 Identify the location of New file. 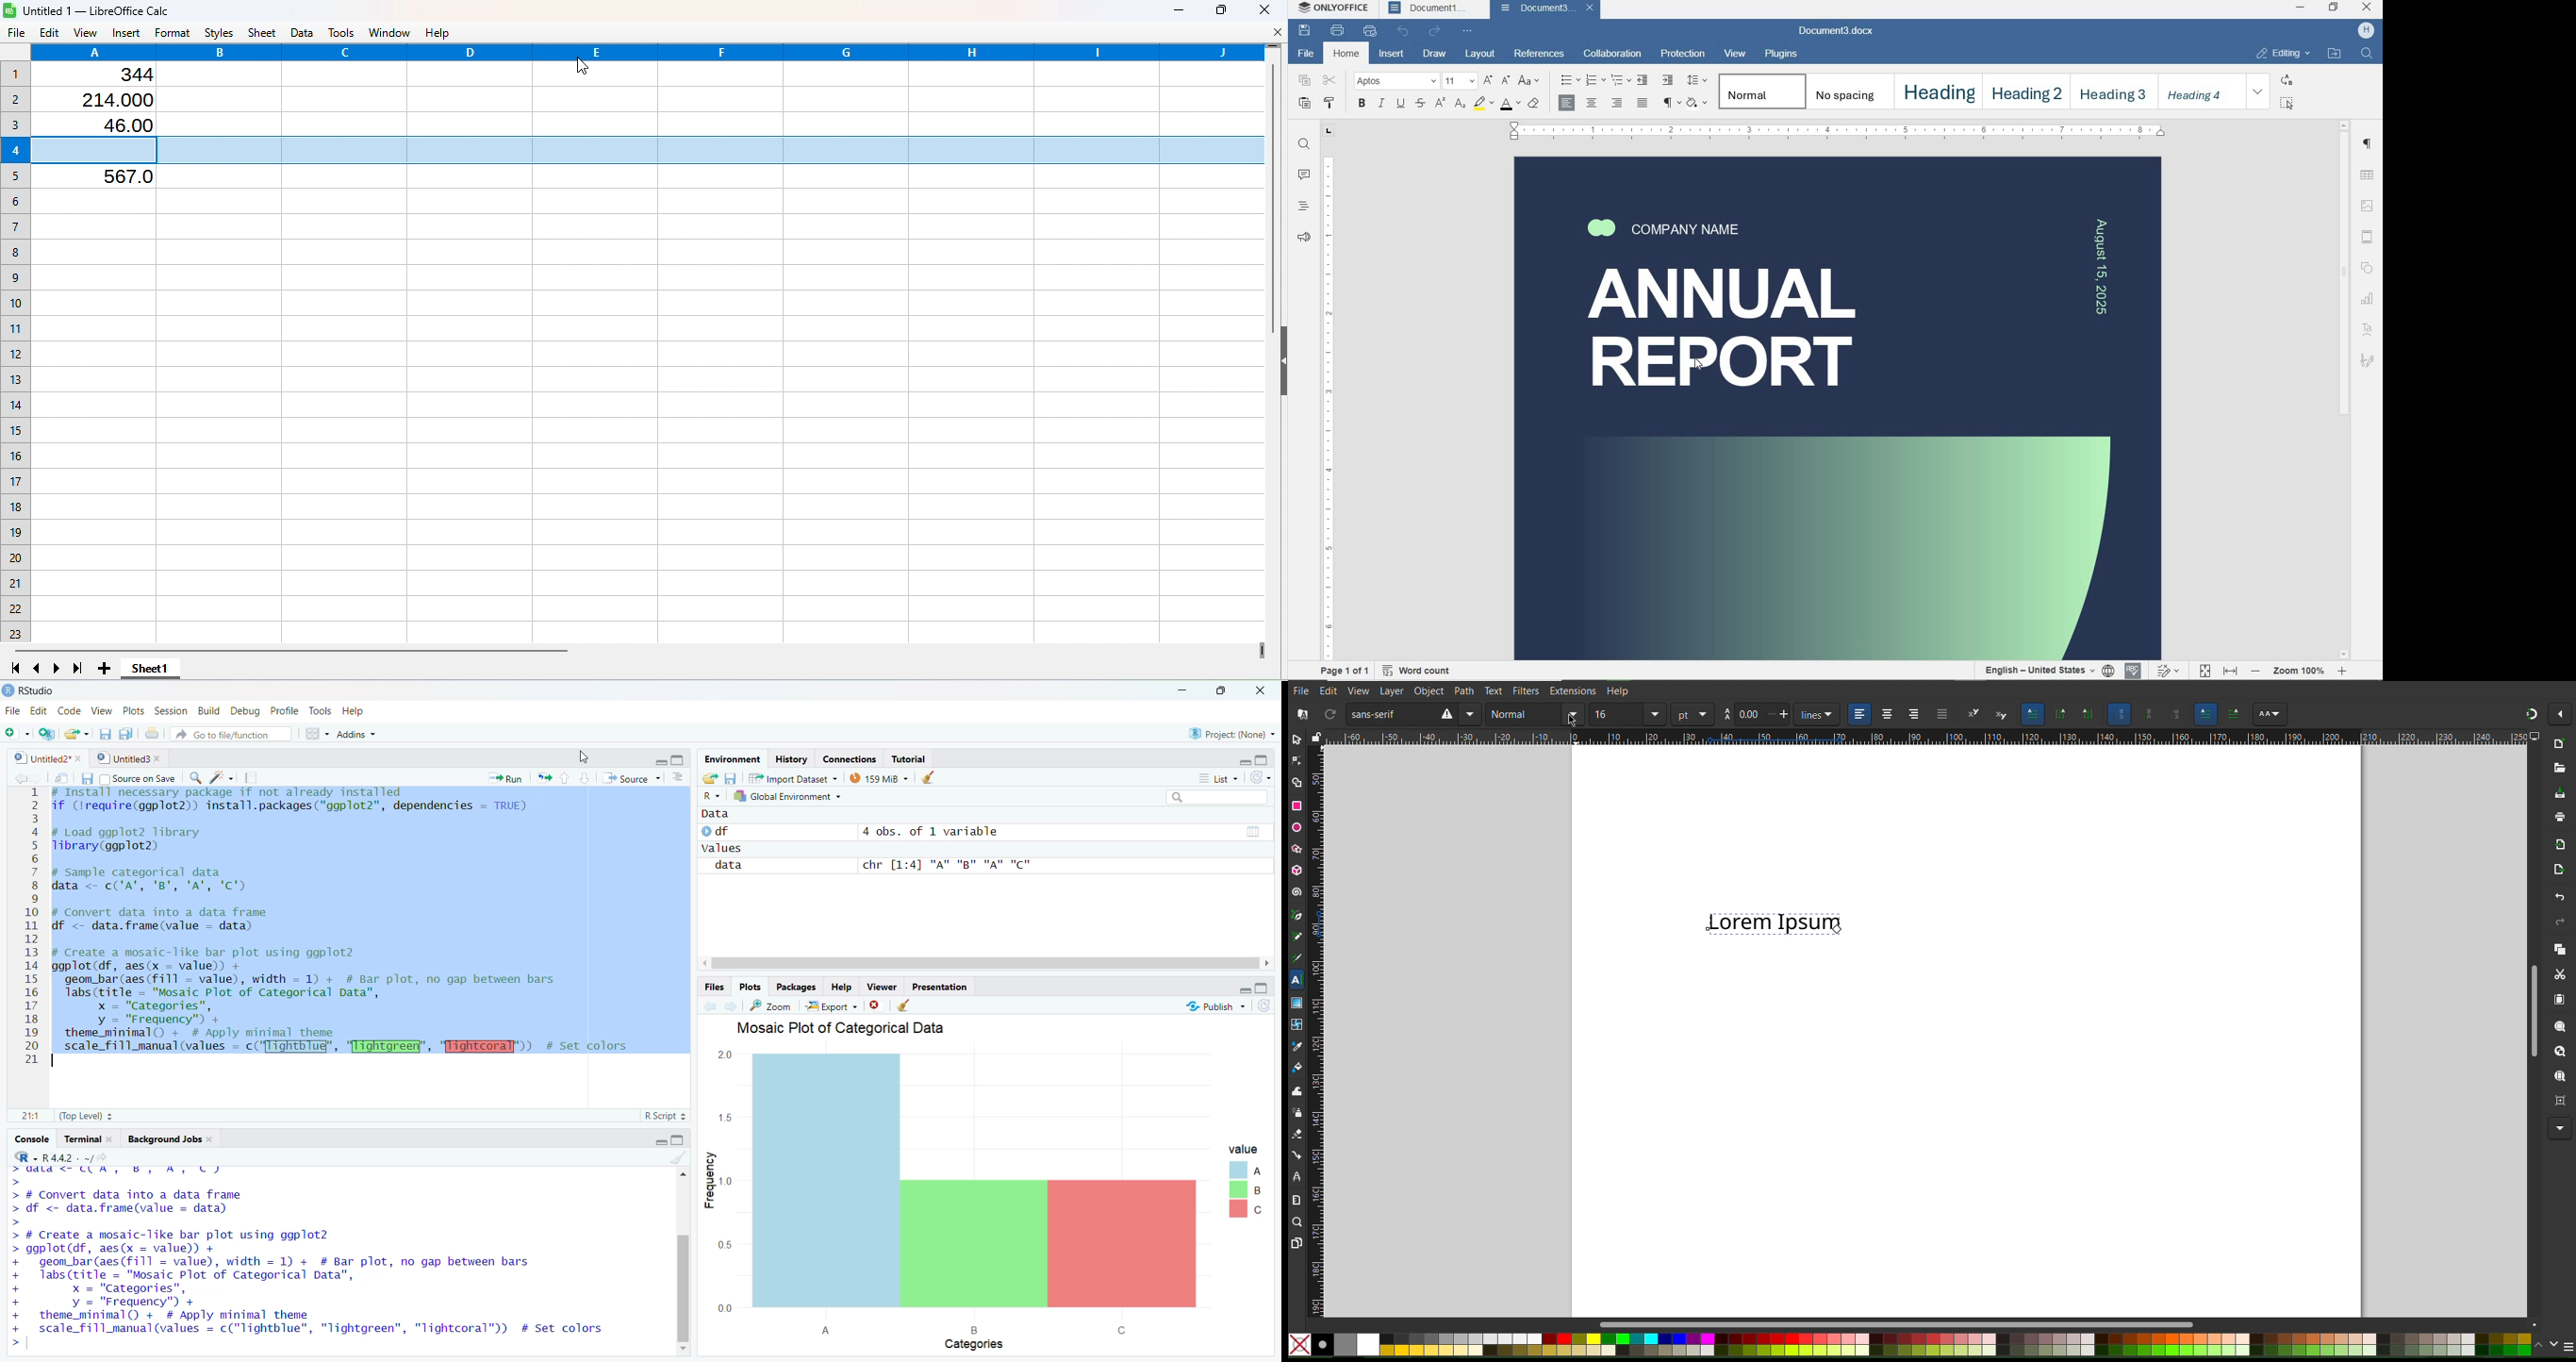
(16, 734).